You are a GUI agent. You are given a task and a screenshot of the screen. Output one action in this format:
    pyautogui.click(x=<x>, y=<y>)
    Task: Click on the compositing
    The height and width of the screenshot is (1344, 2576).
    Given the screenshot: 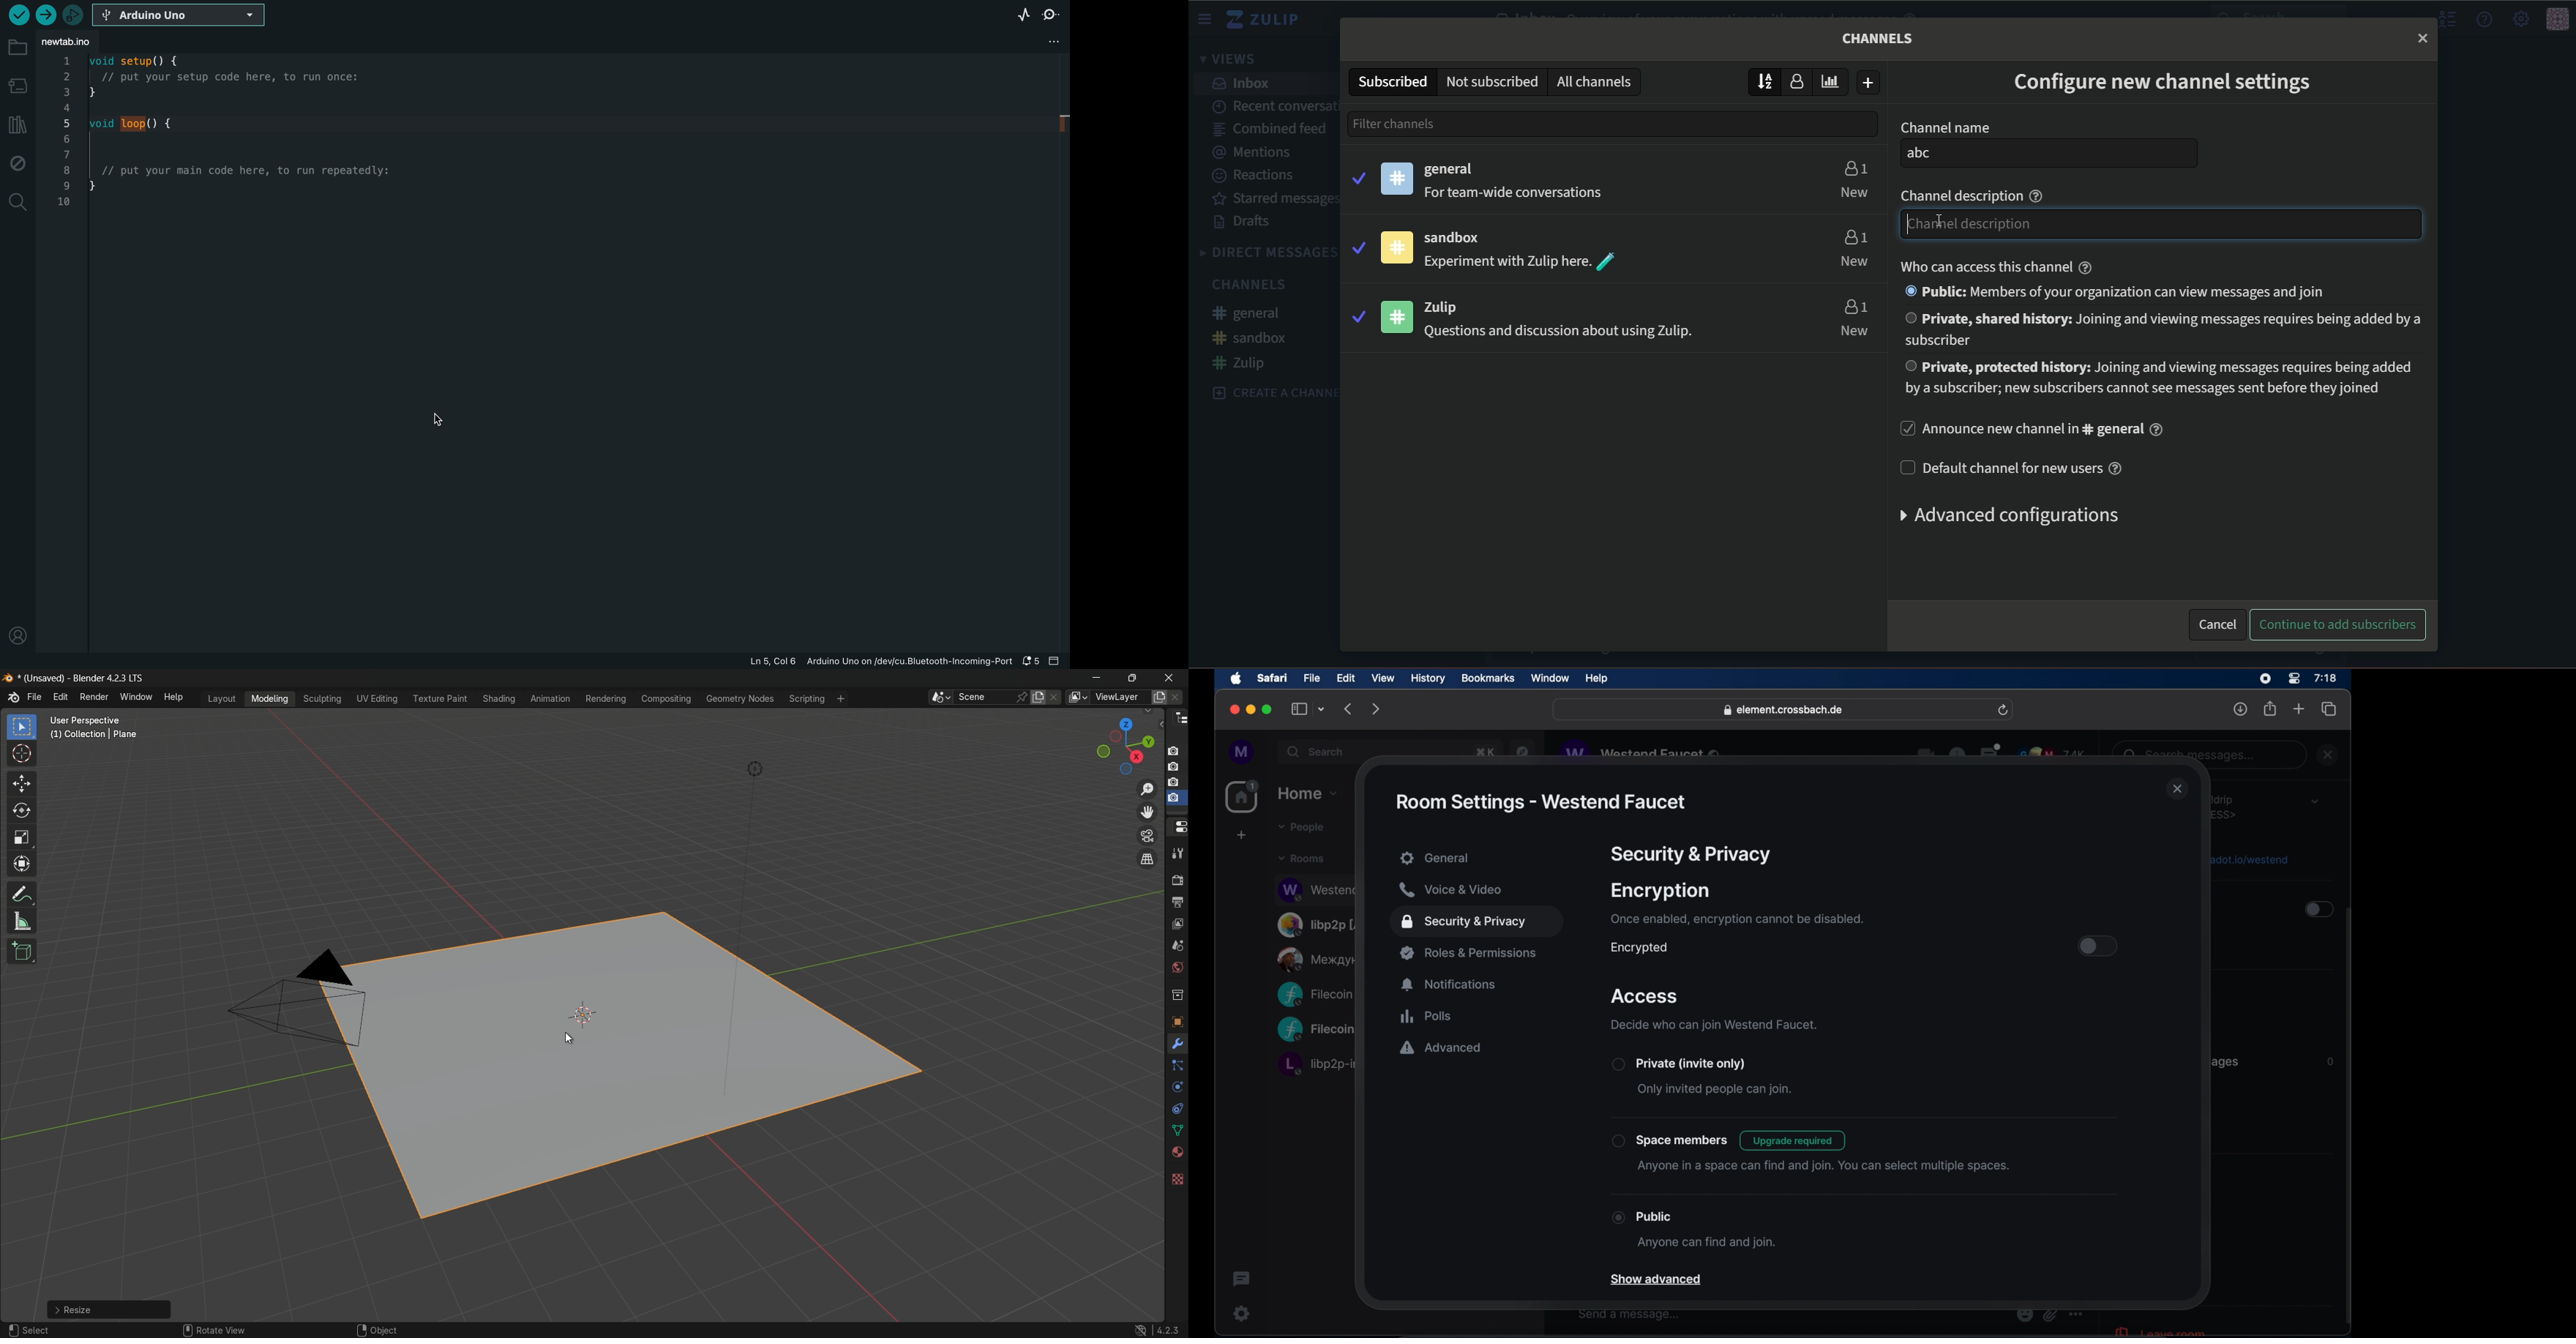 What is the action you would take?
    pyautogui.click(x=666, y=699)
    